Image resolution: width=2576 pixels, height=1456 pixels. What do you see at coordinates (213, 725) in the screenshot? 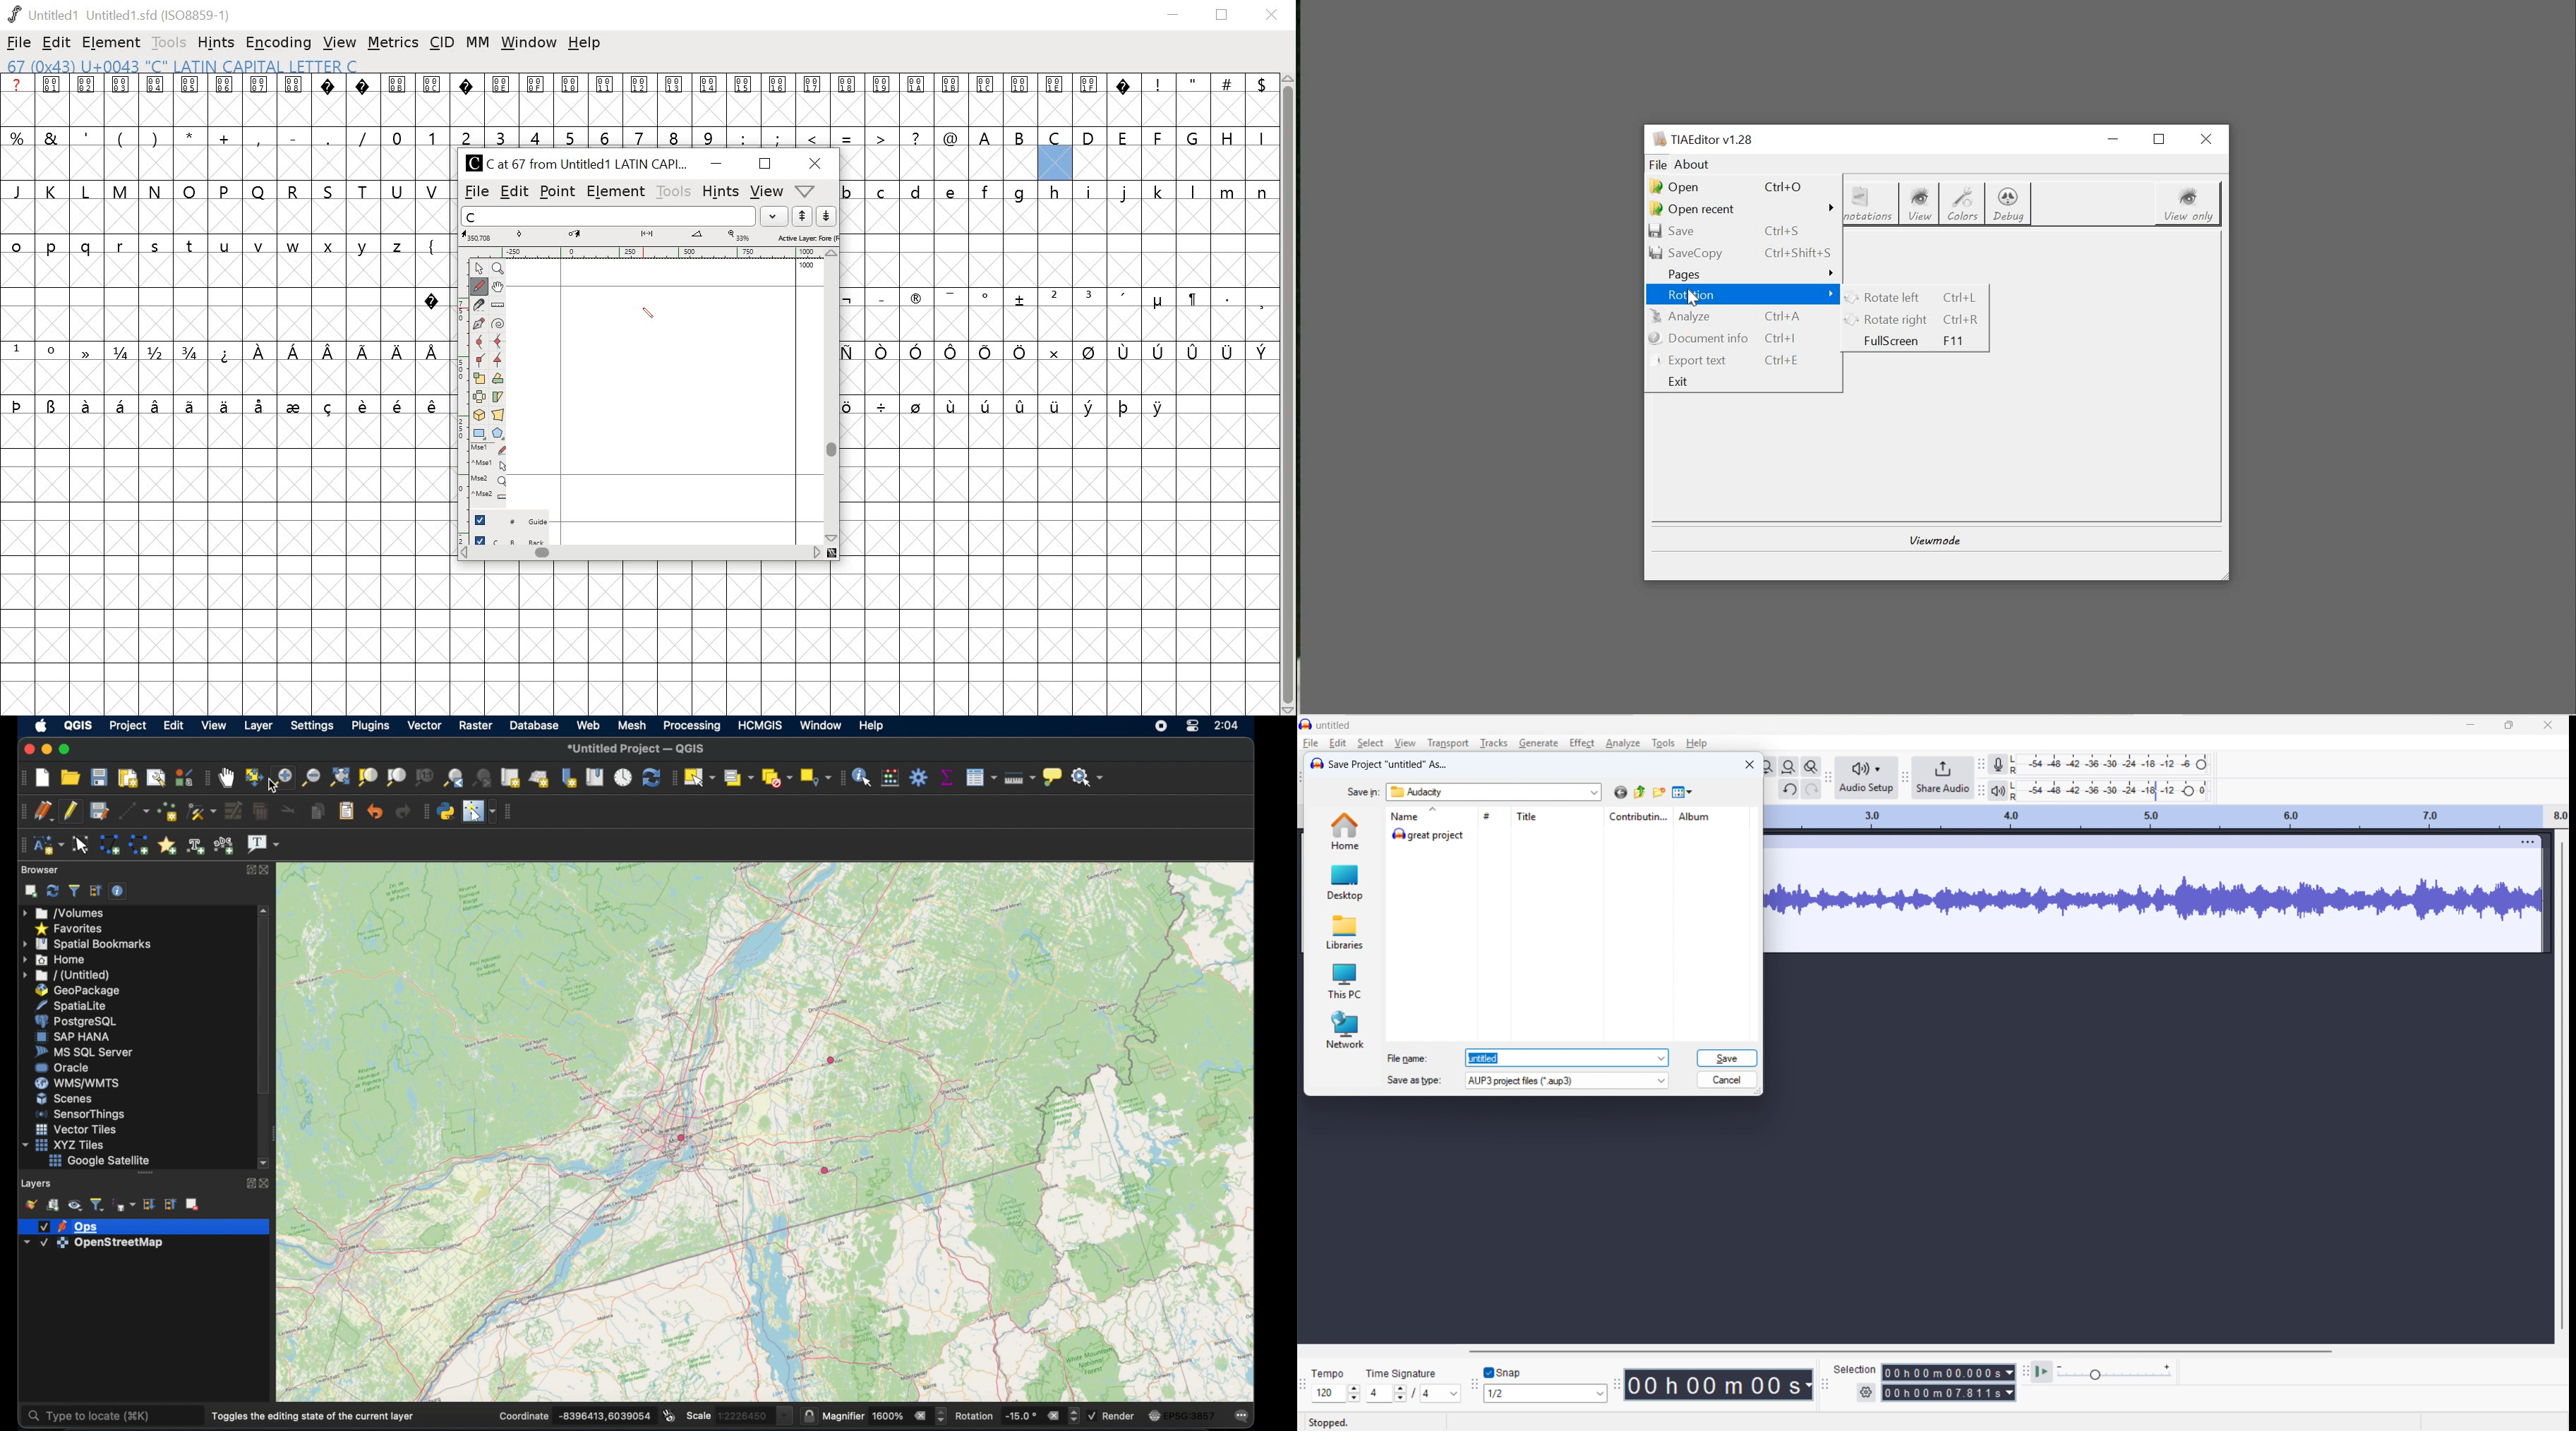
I see `view` at bounding box center [213, 725].